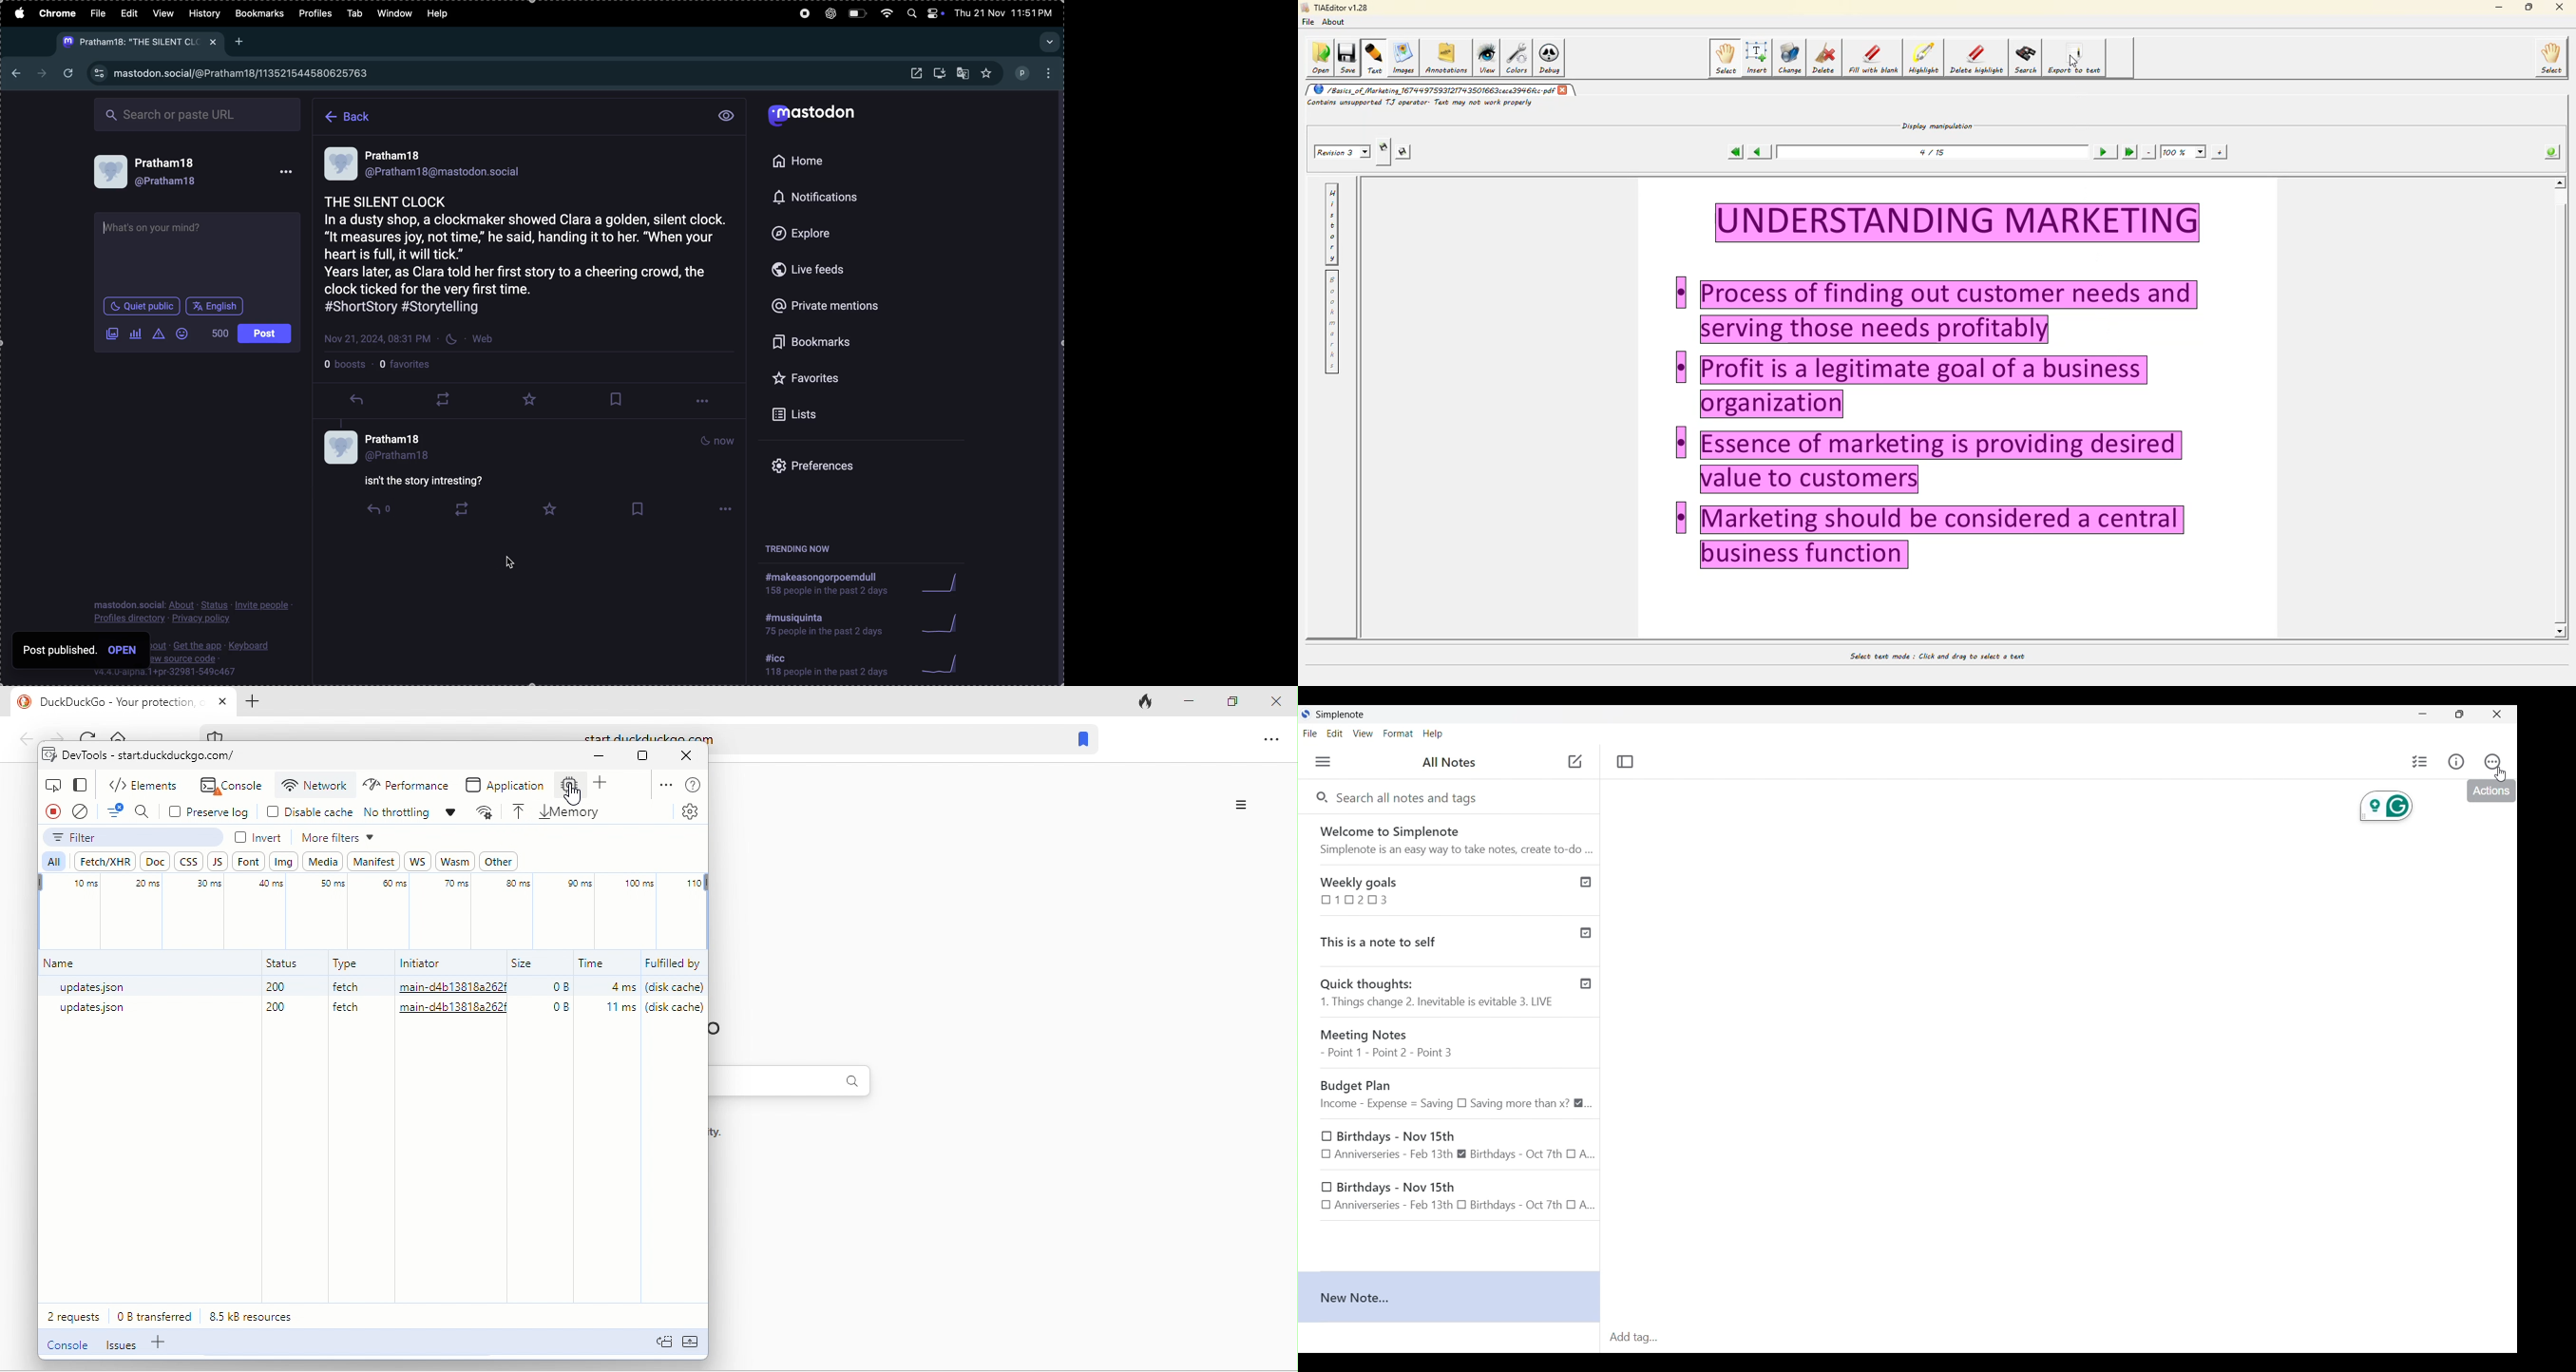 The image size is (2576, 1372). I want to click on more network condition, so click(482, 811).